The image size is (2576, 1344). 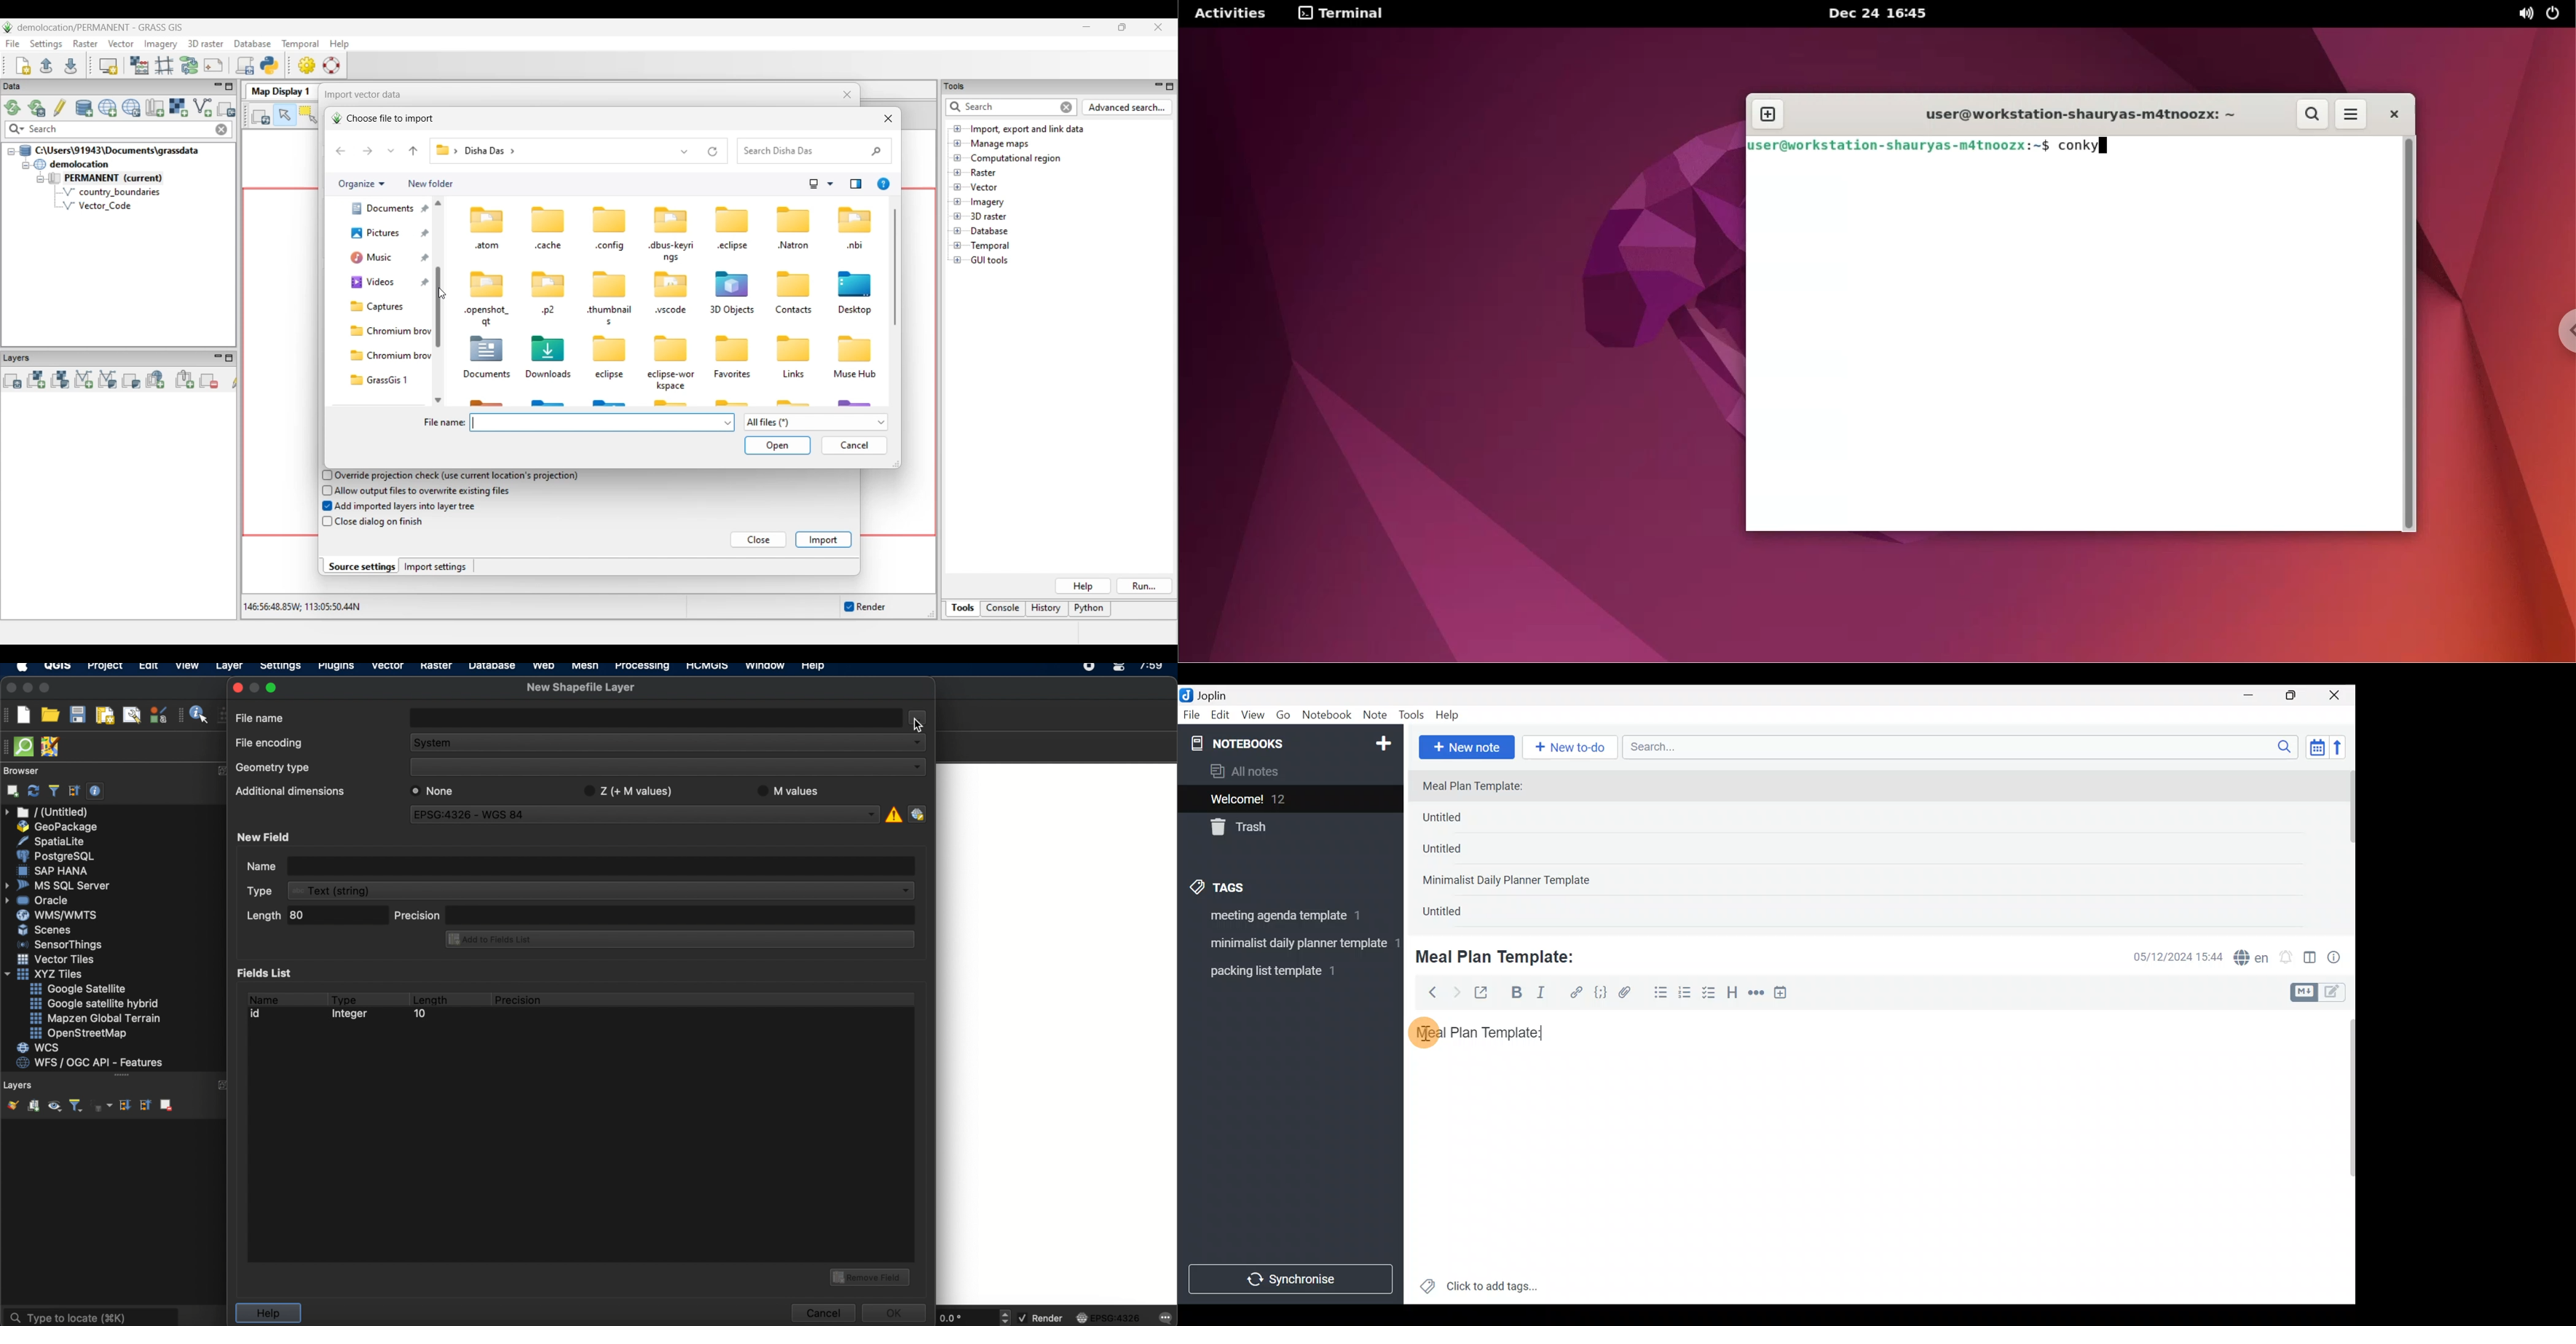 I want to click on Insert time, so click(x=1786, y=994).